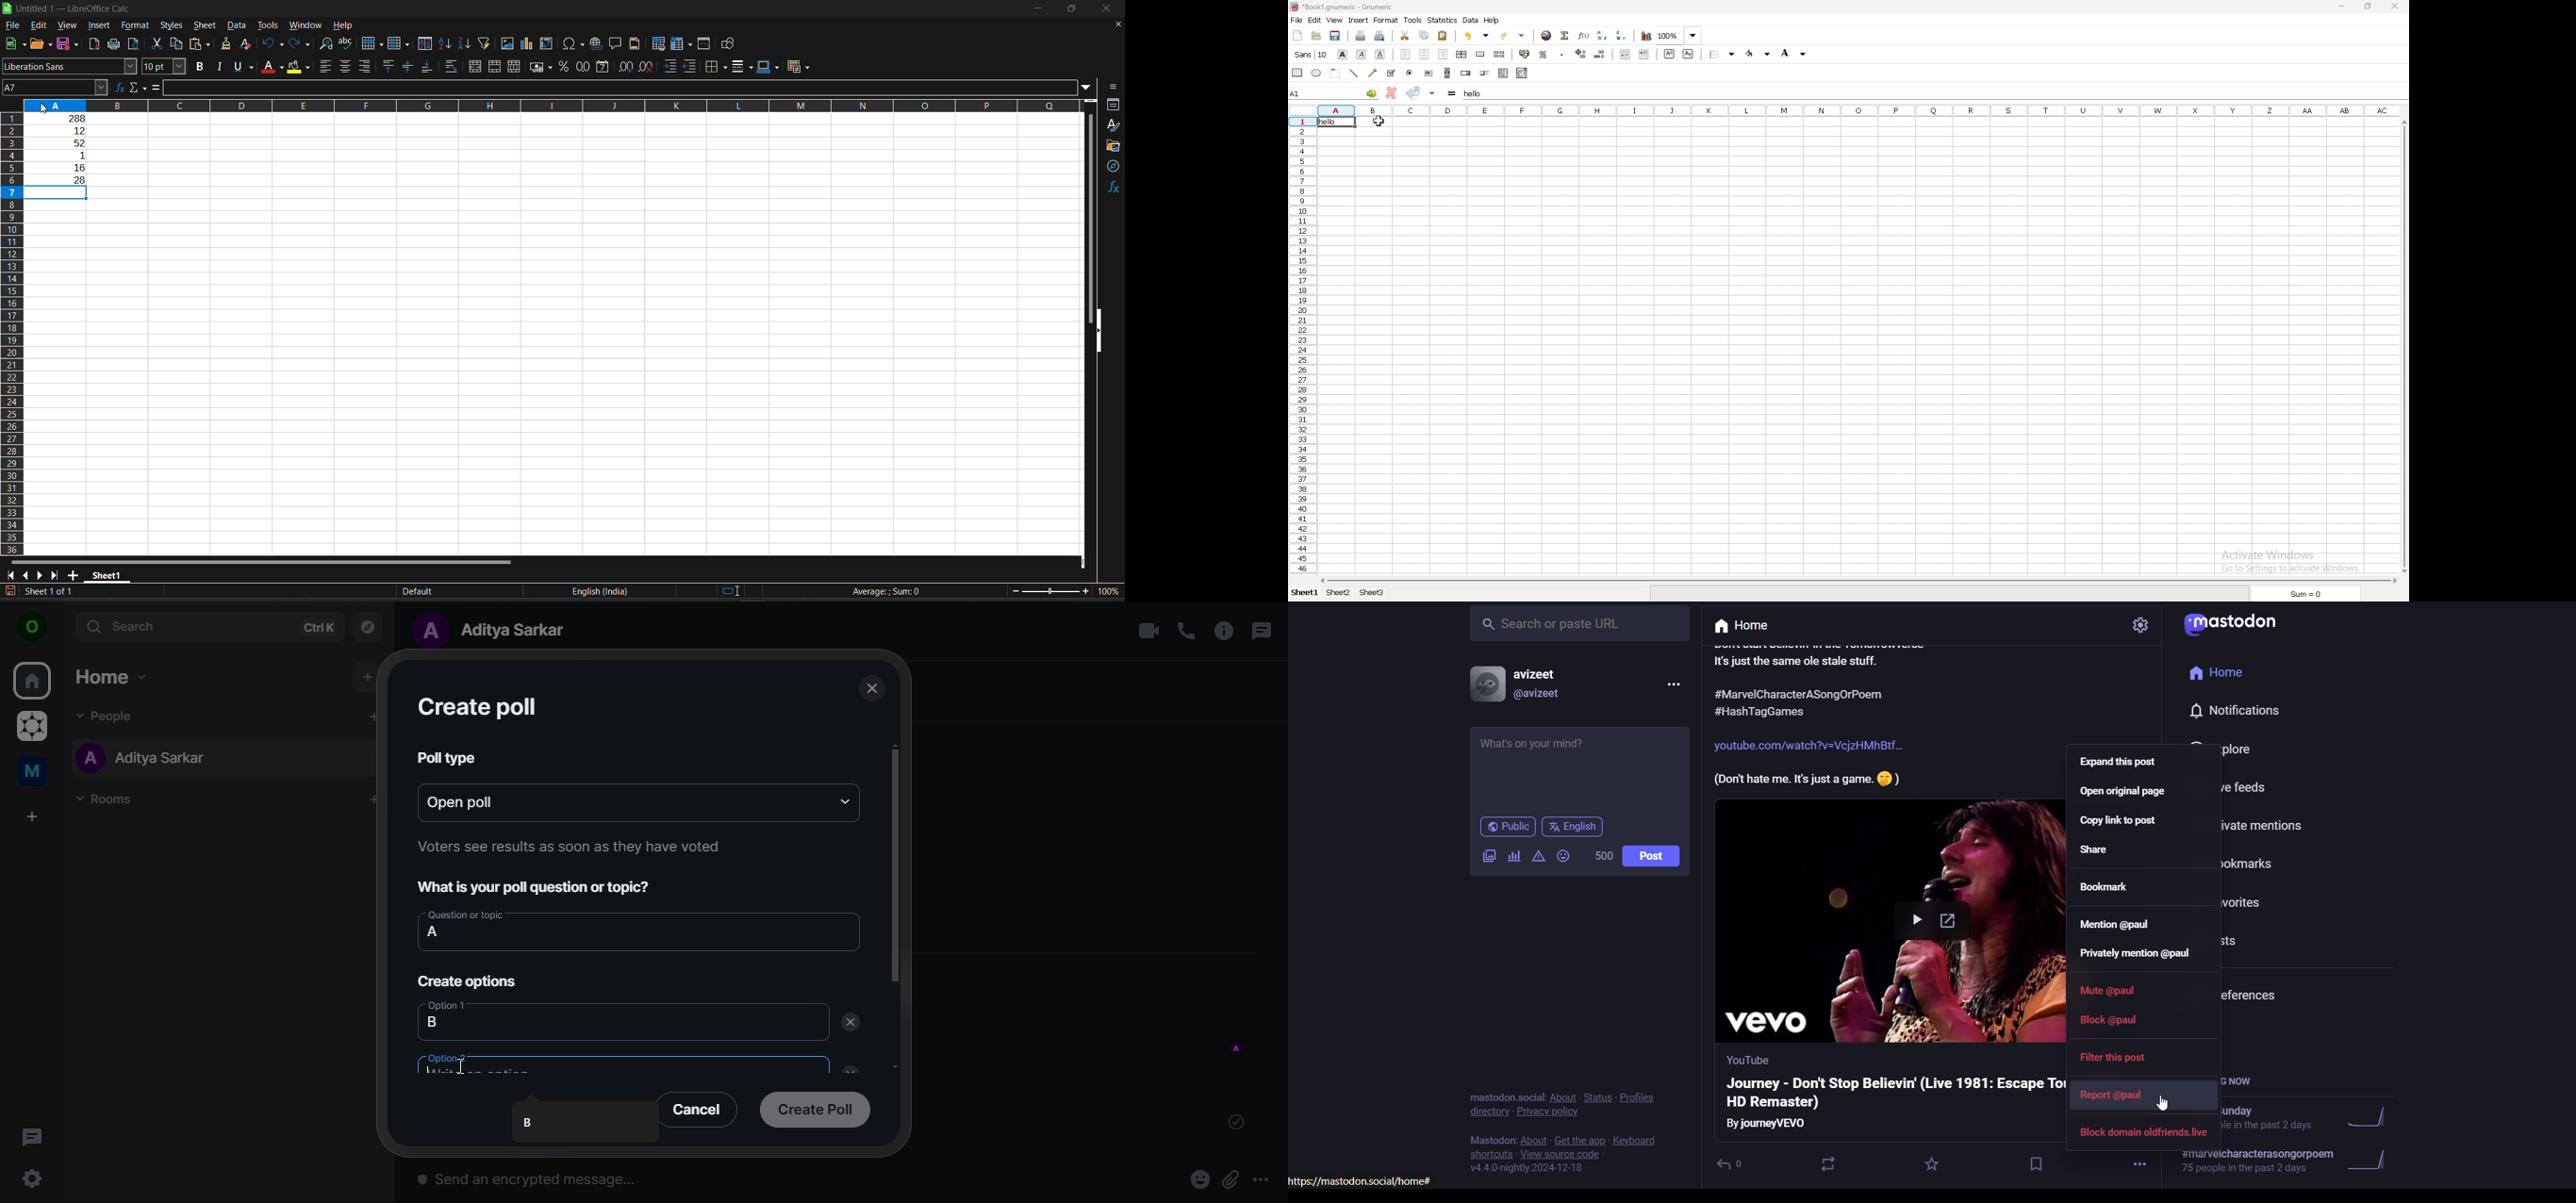  I want to click on copy, so click(177, 44).